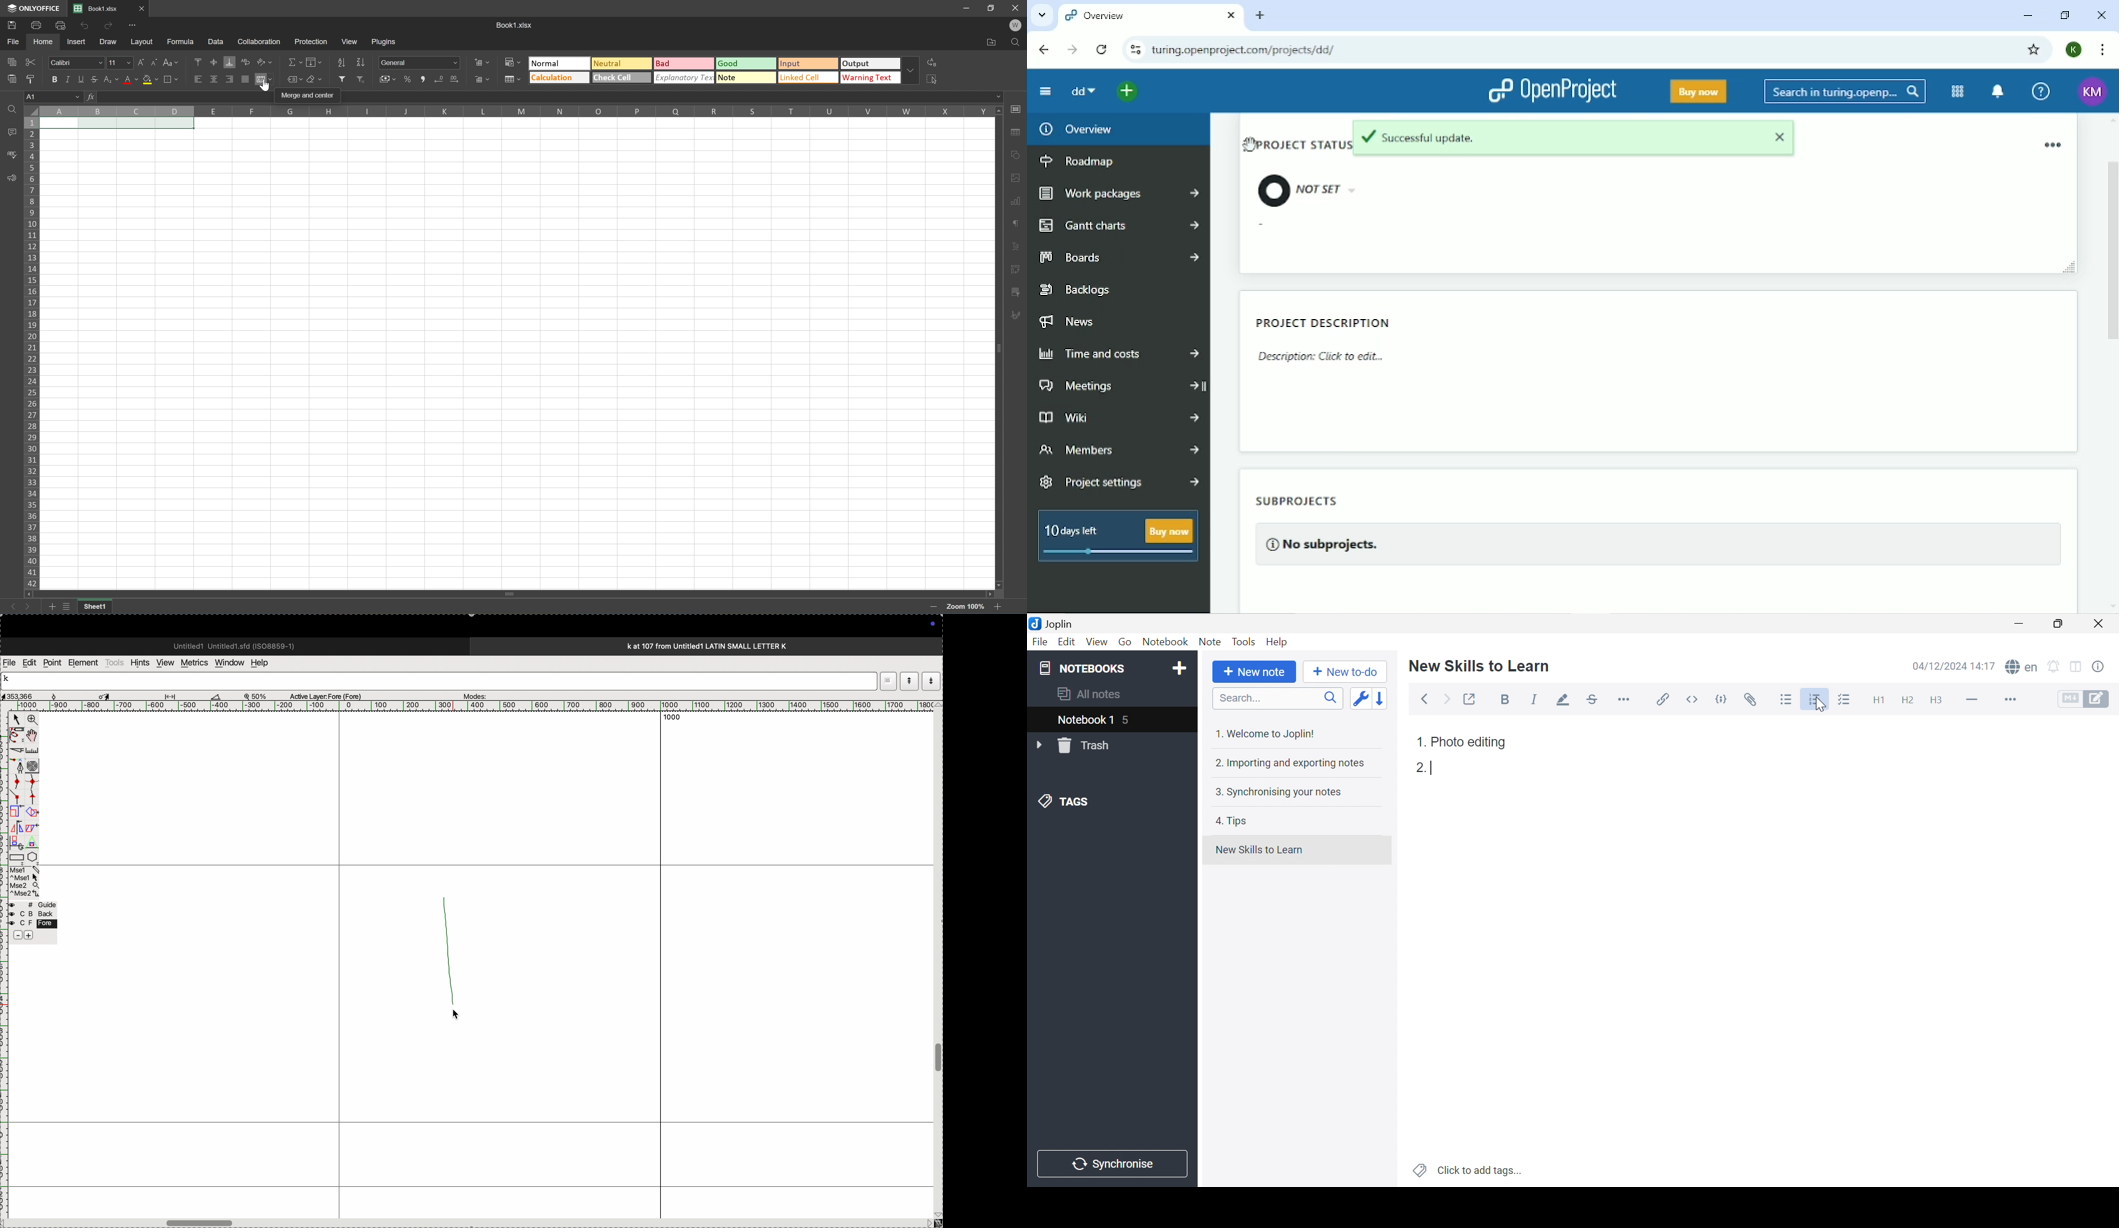 This screenshot has height=1232, width=2128. Describe the element at coordinates (1244, 641) in the screenshot. I see `Tools` at that location.